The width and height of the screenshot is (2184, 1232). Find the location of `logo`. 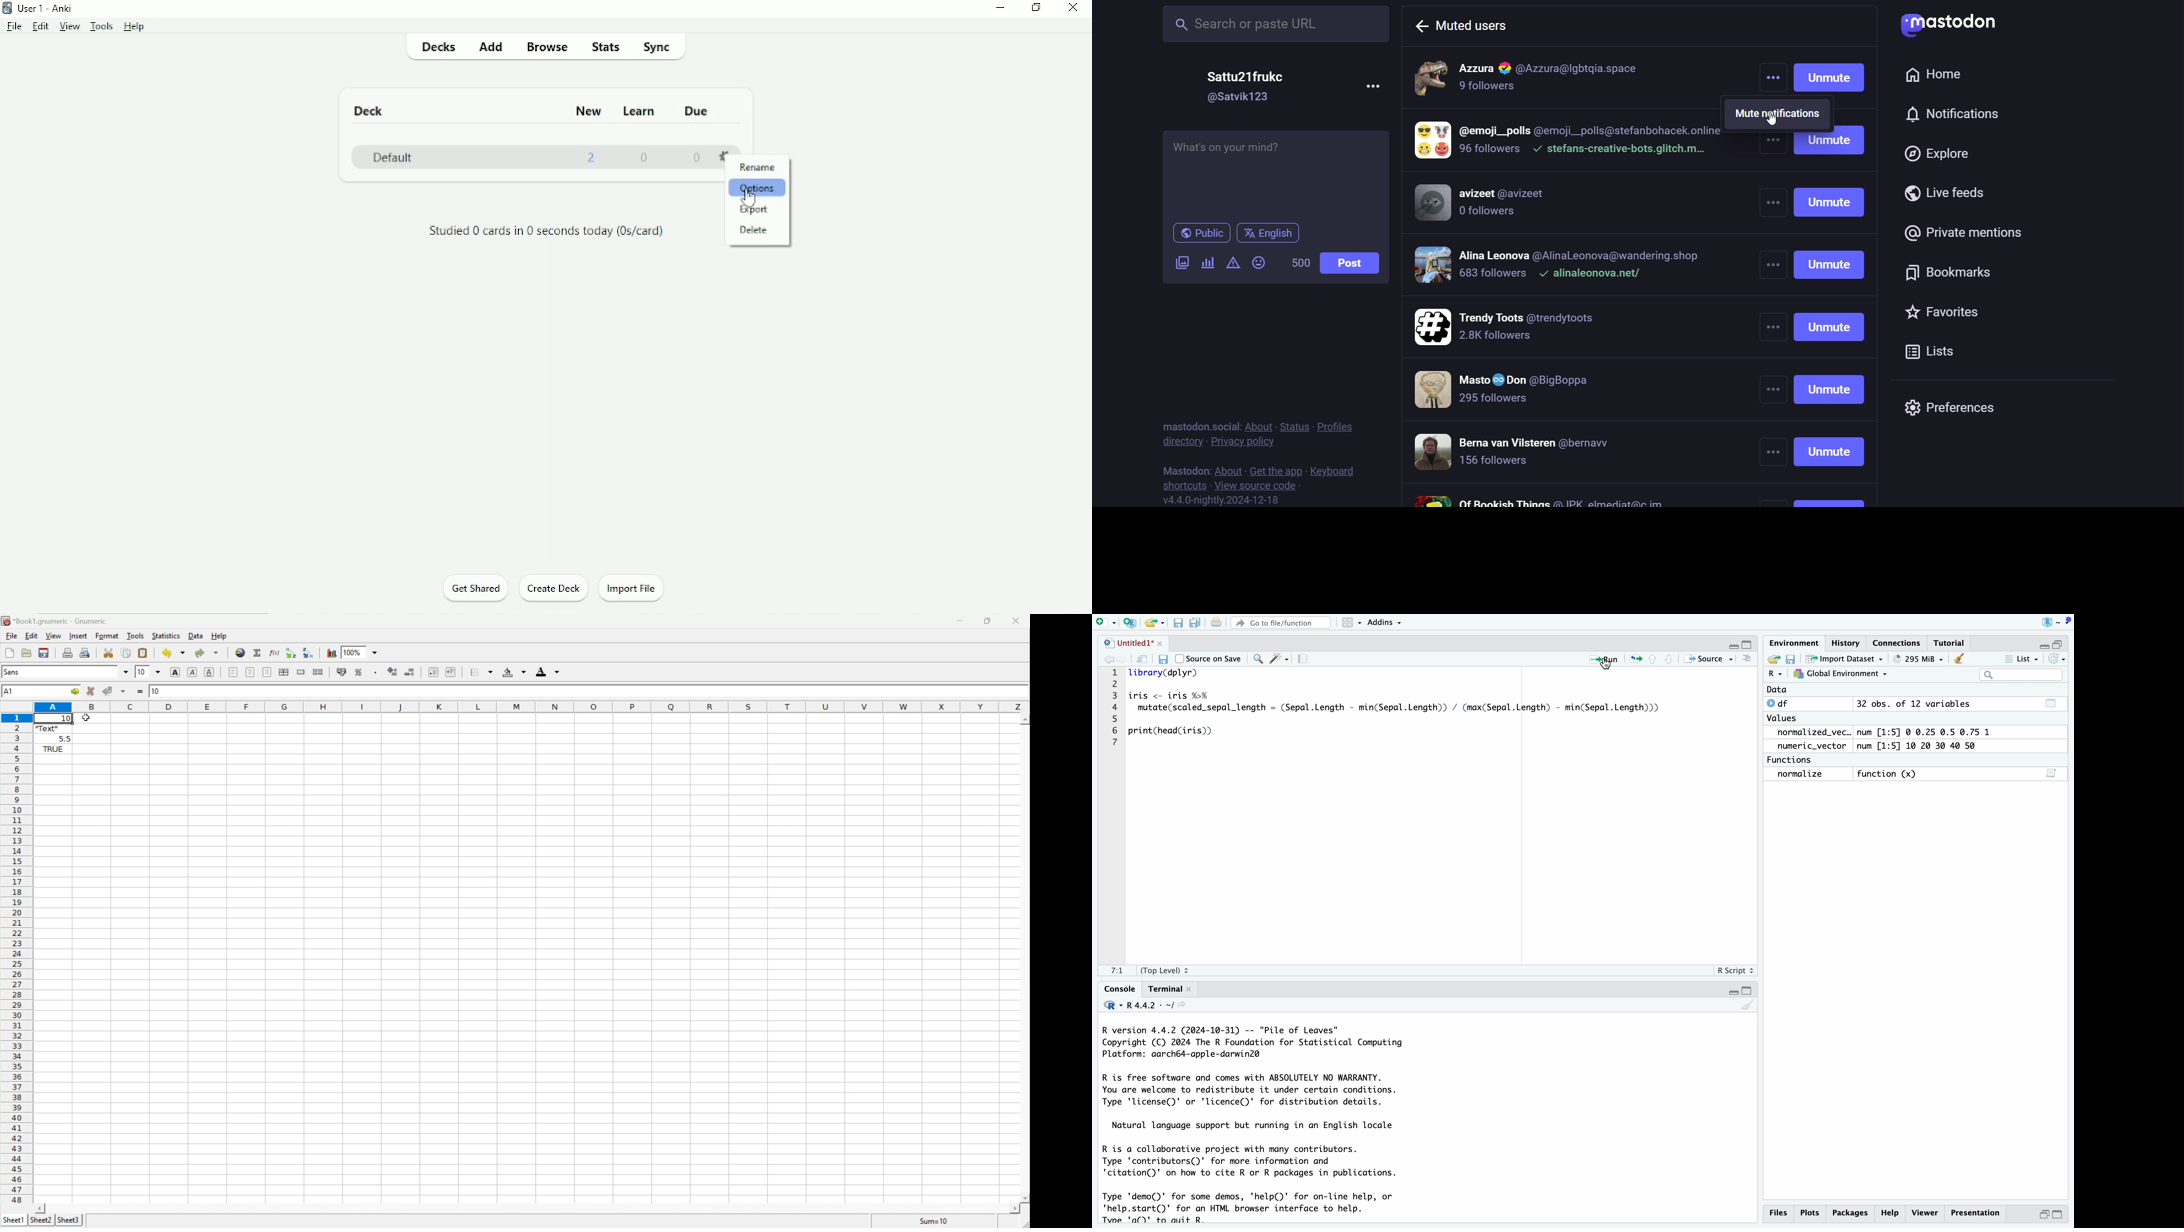

logo is located at coordinates (1948, 24).